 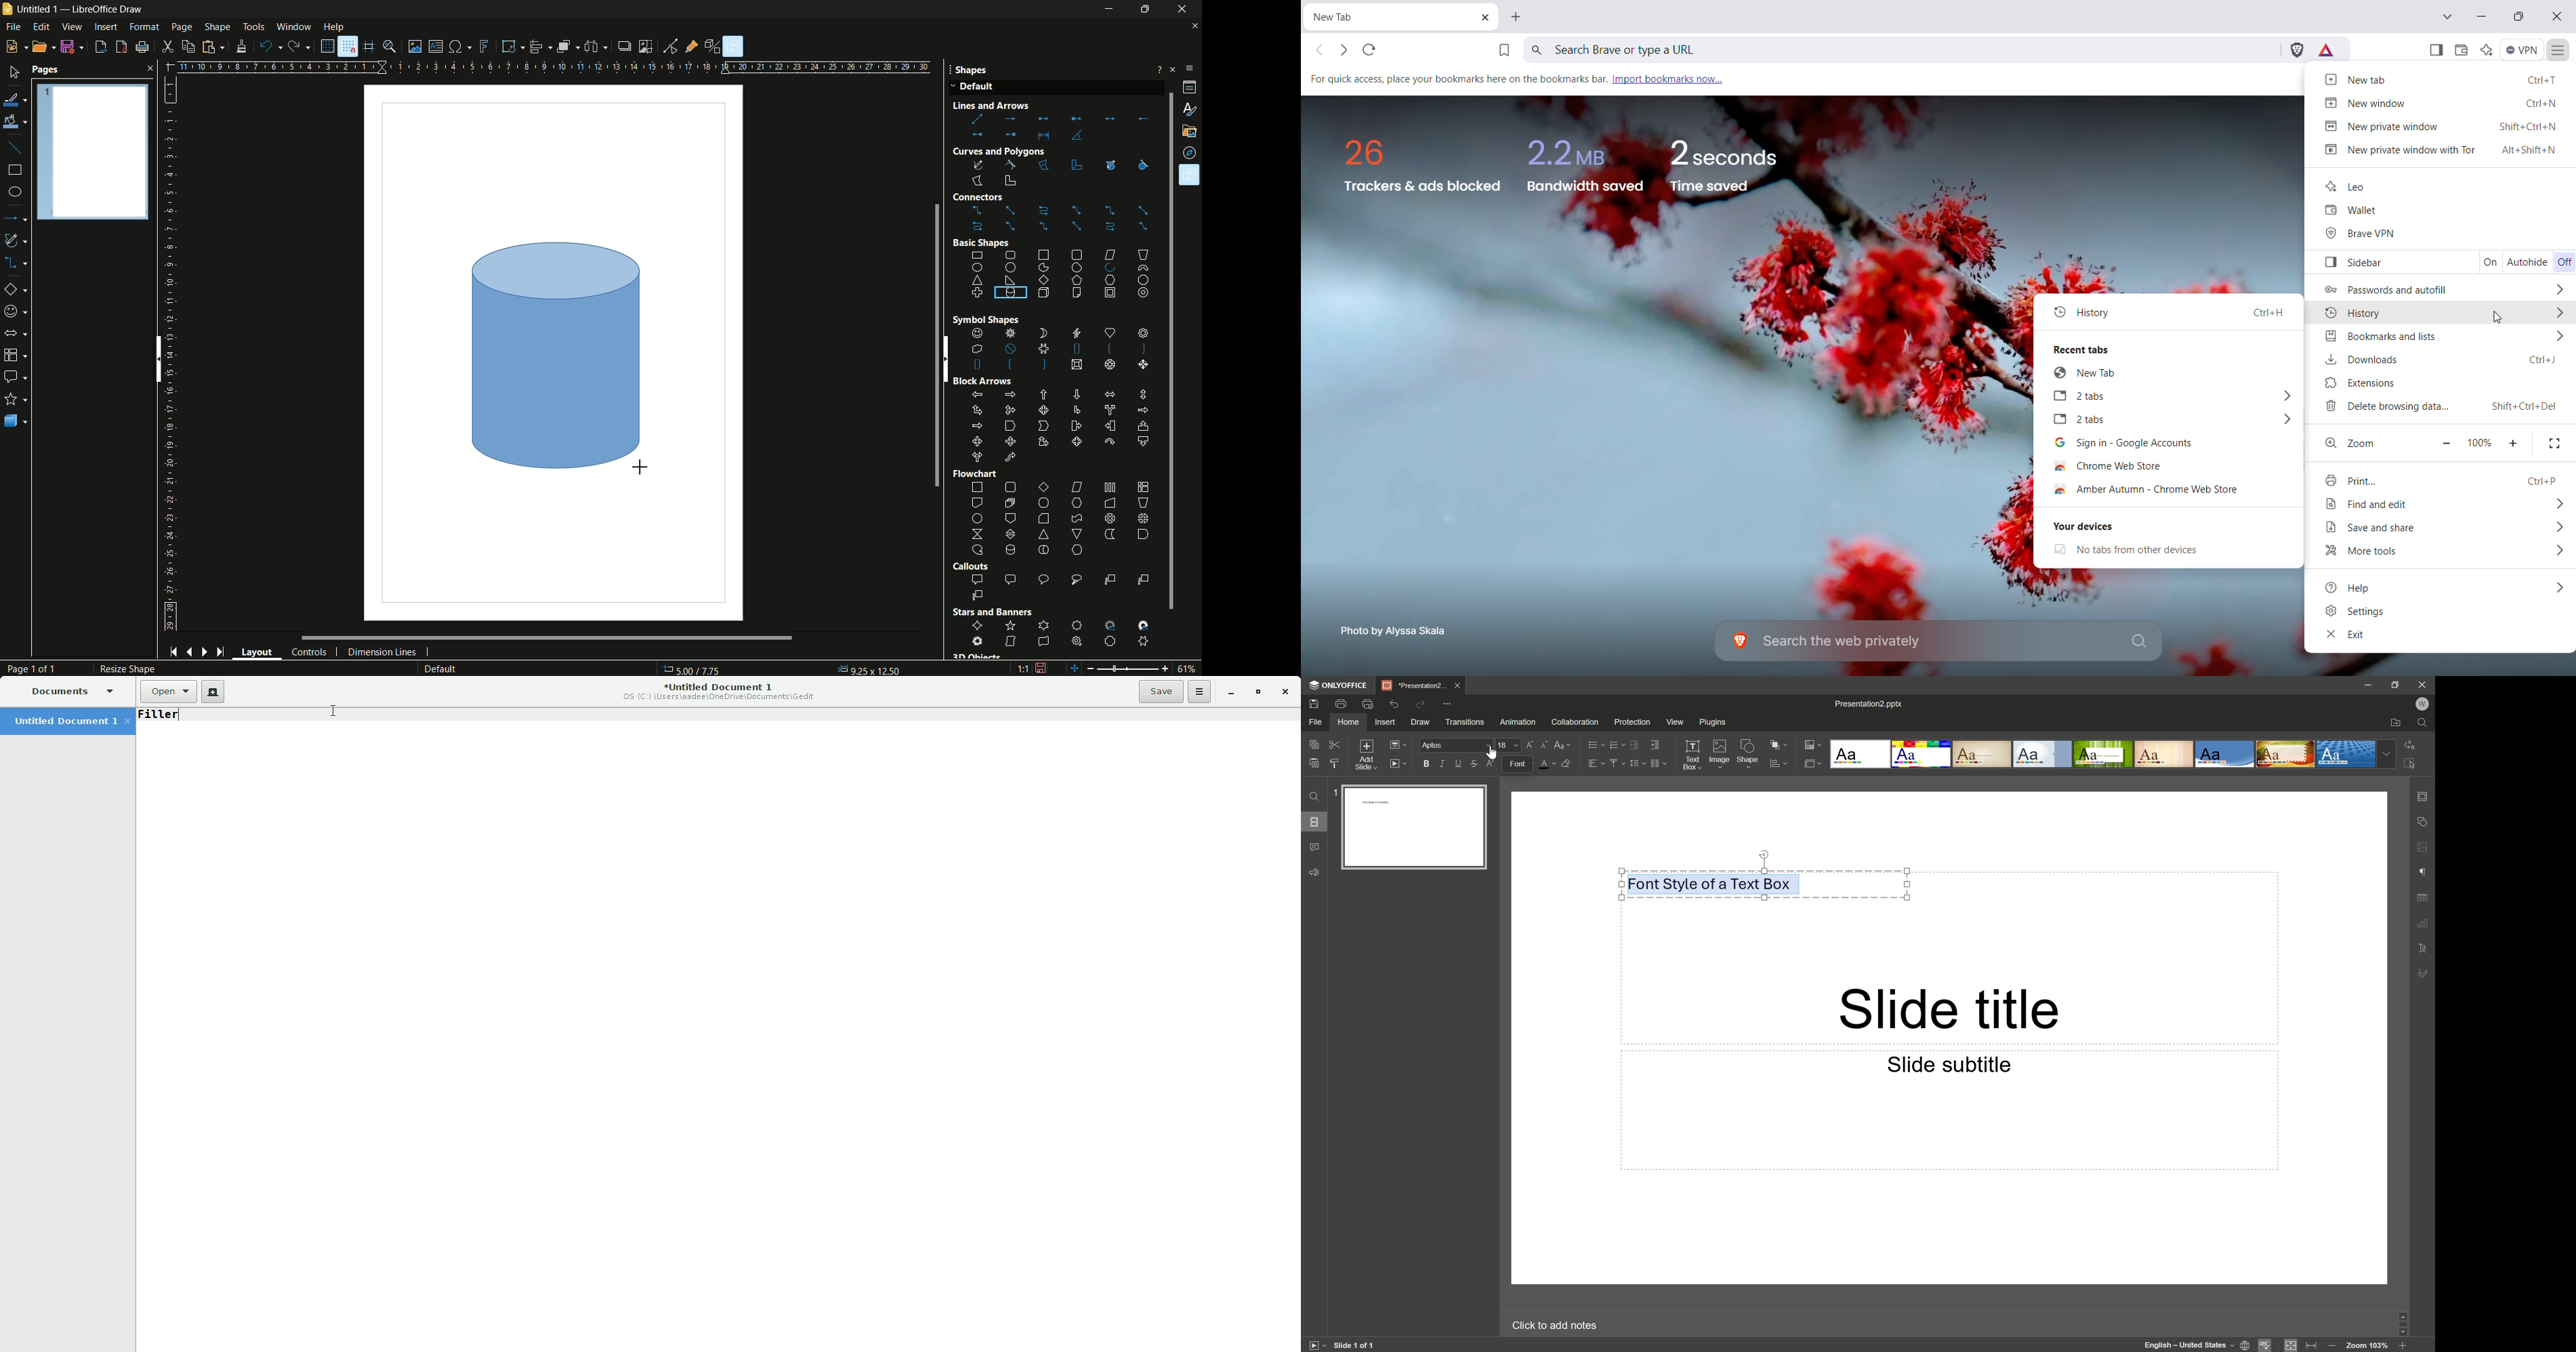 I want to click on crop, so click(x=645, y=46).